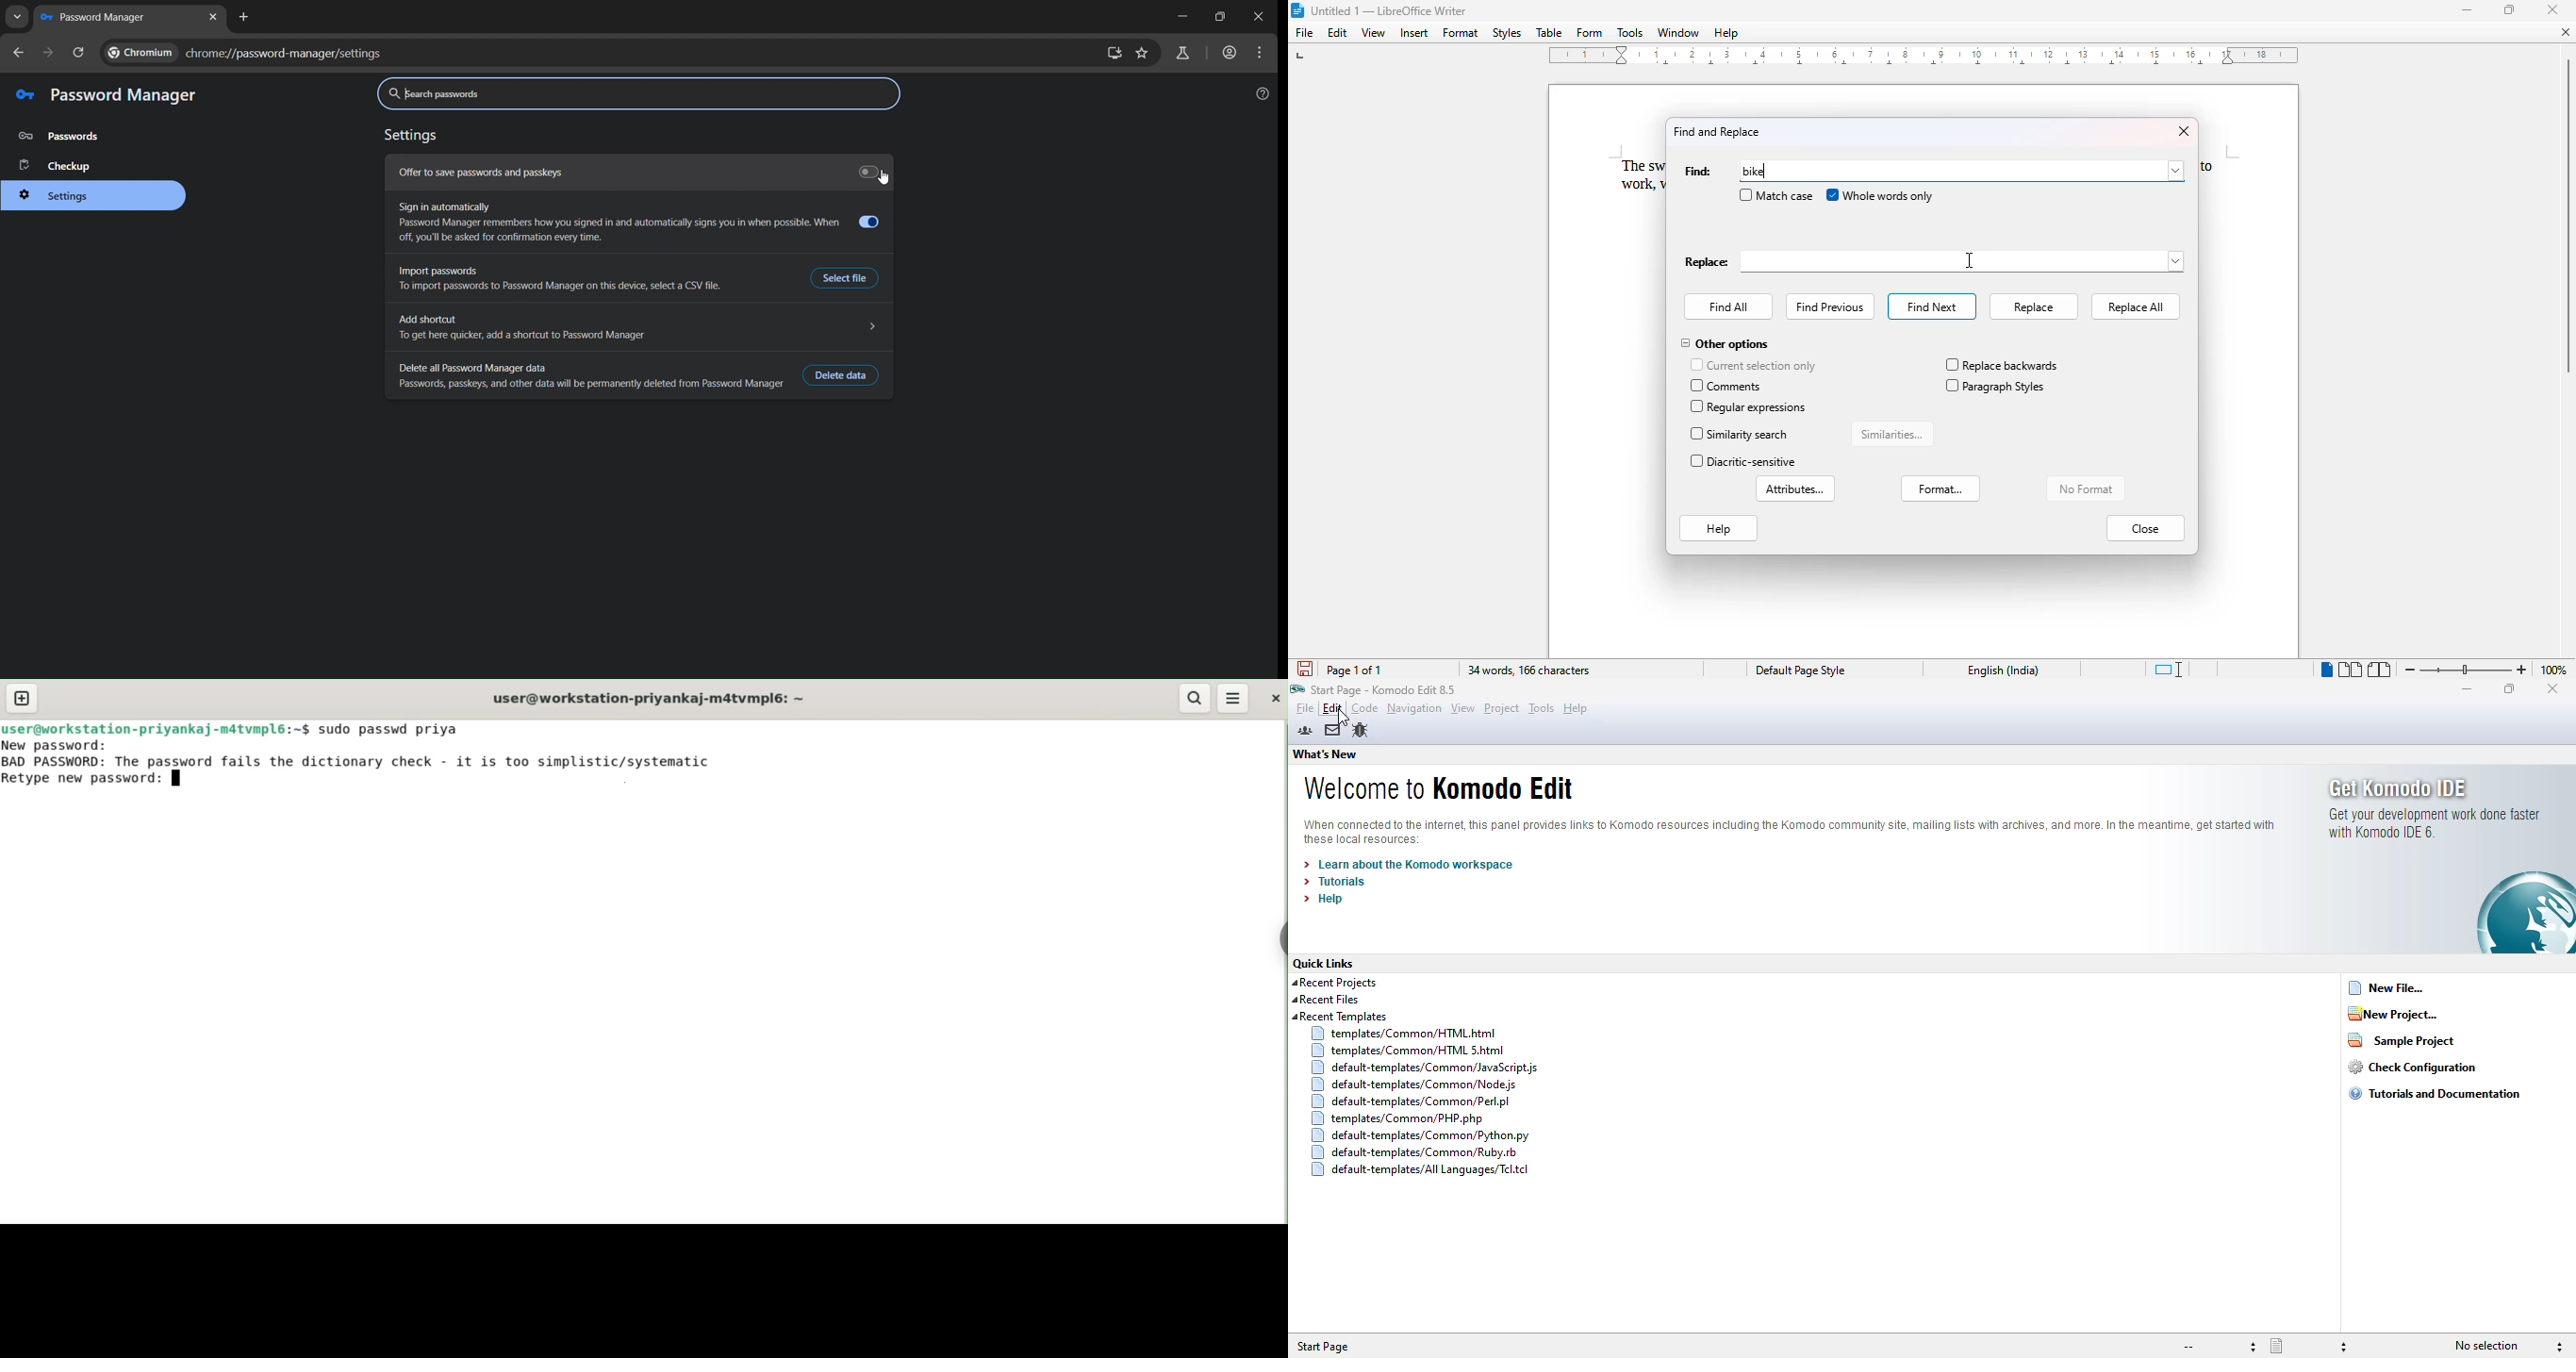  What do you see at coordinates (1231, 52) in the screenshot?
I see `accounts` at bounding box center [1231, 52].